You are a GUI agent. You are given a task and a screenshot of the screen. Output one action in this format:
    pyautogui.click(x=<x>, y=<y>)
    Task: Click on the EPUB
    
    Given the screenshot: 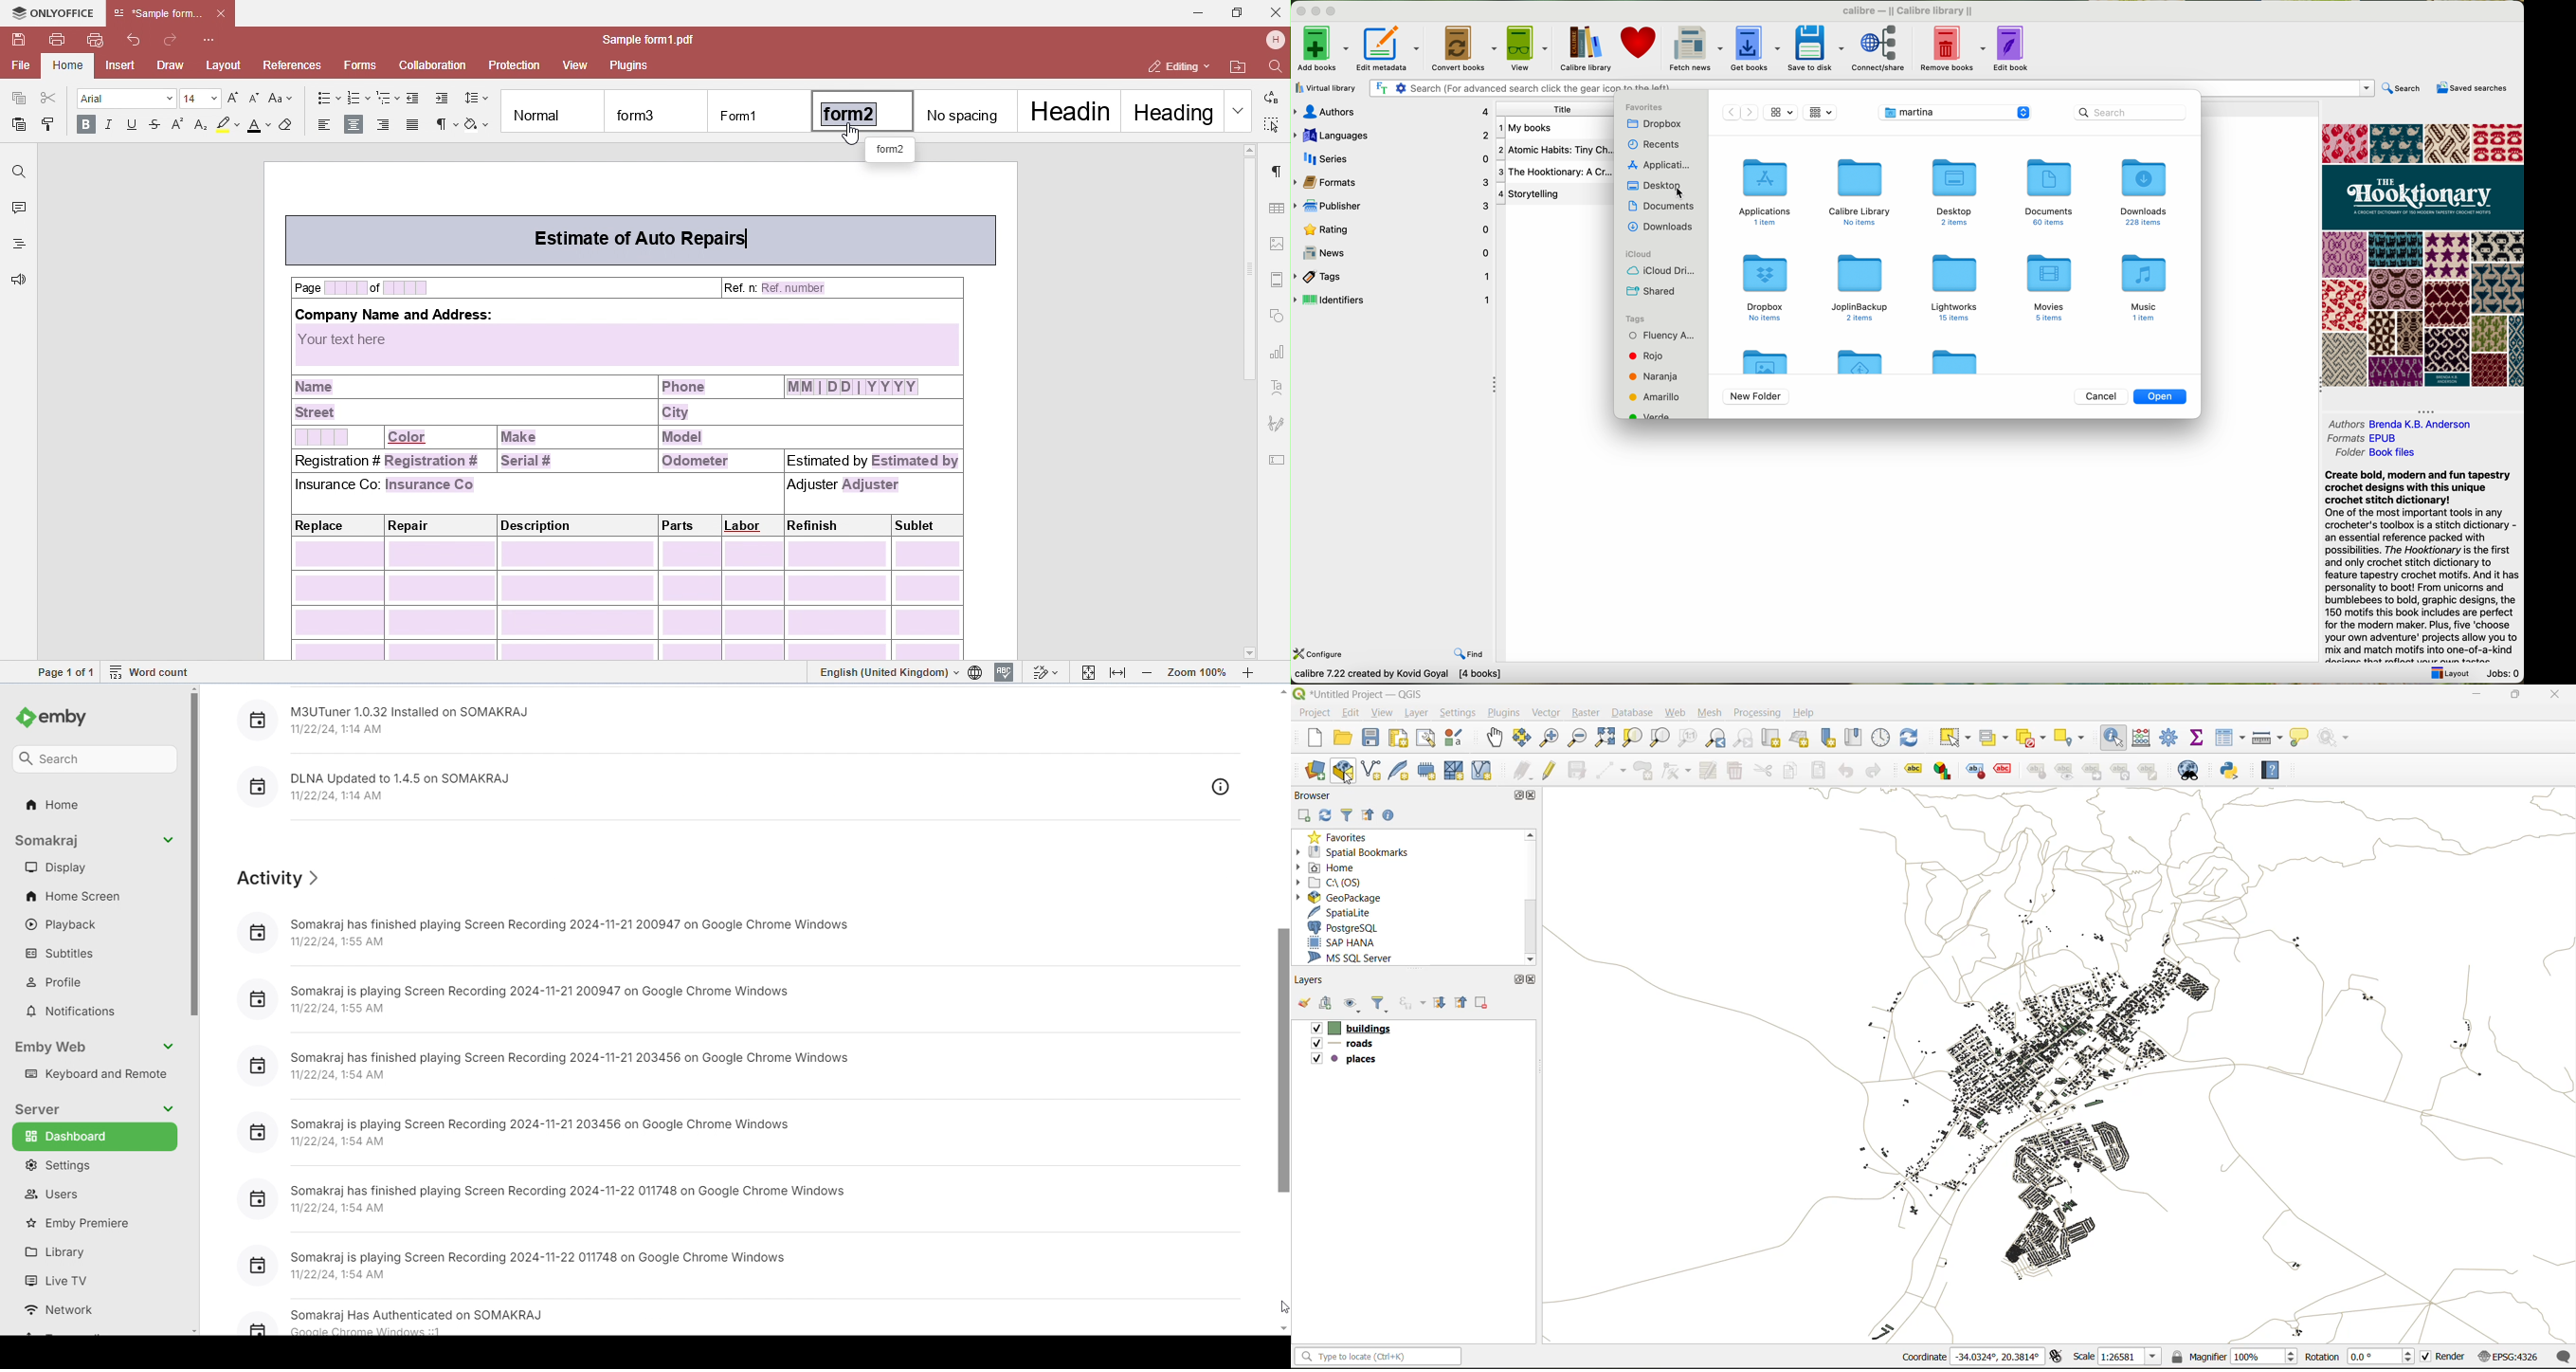 What is the action you would take?
    pyautogui.click(x=2398, y=437)
    